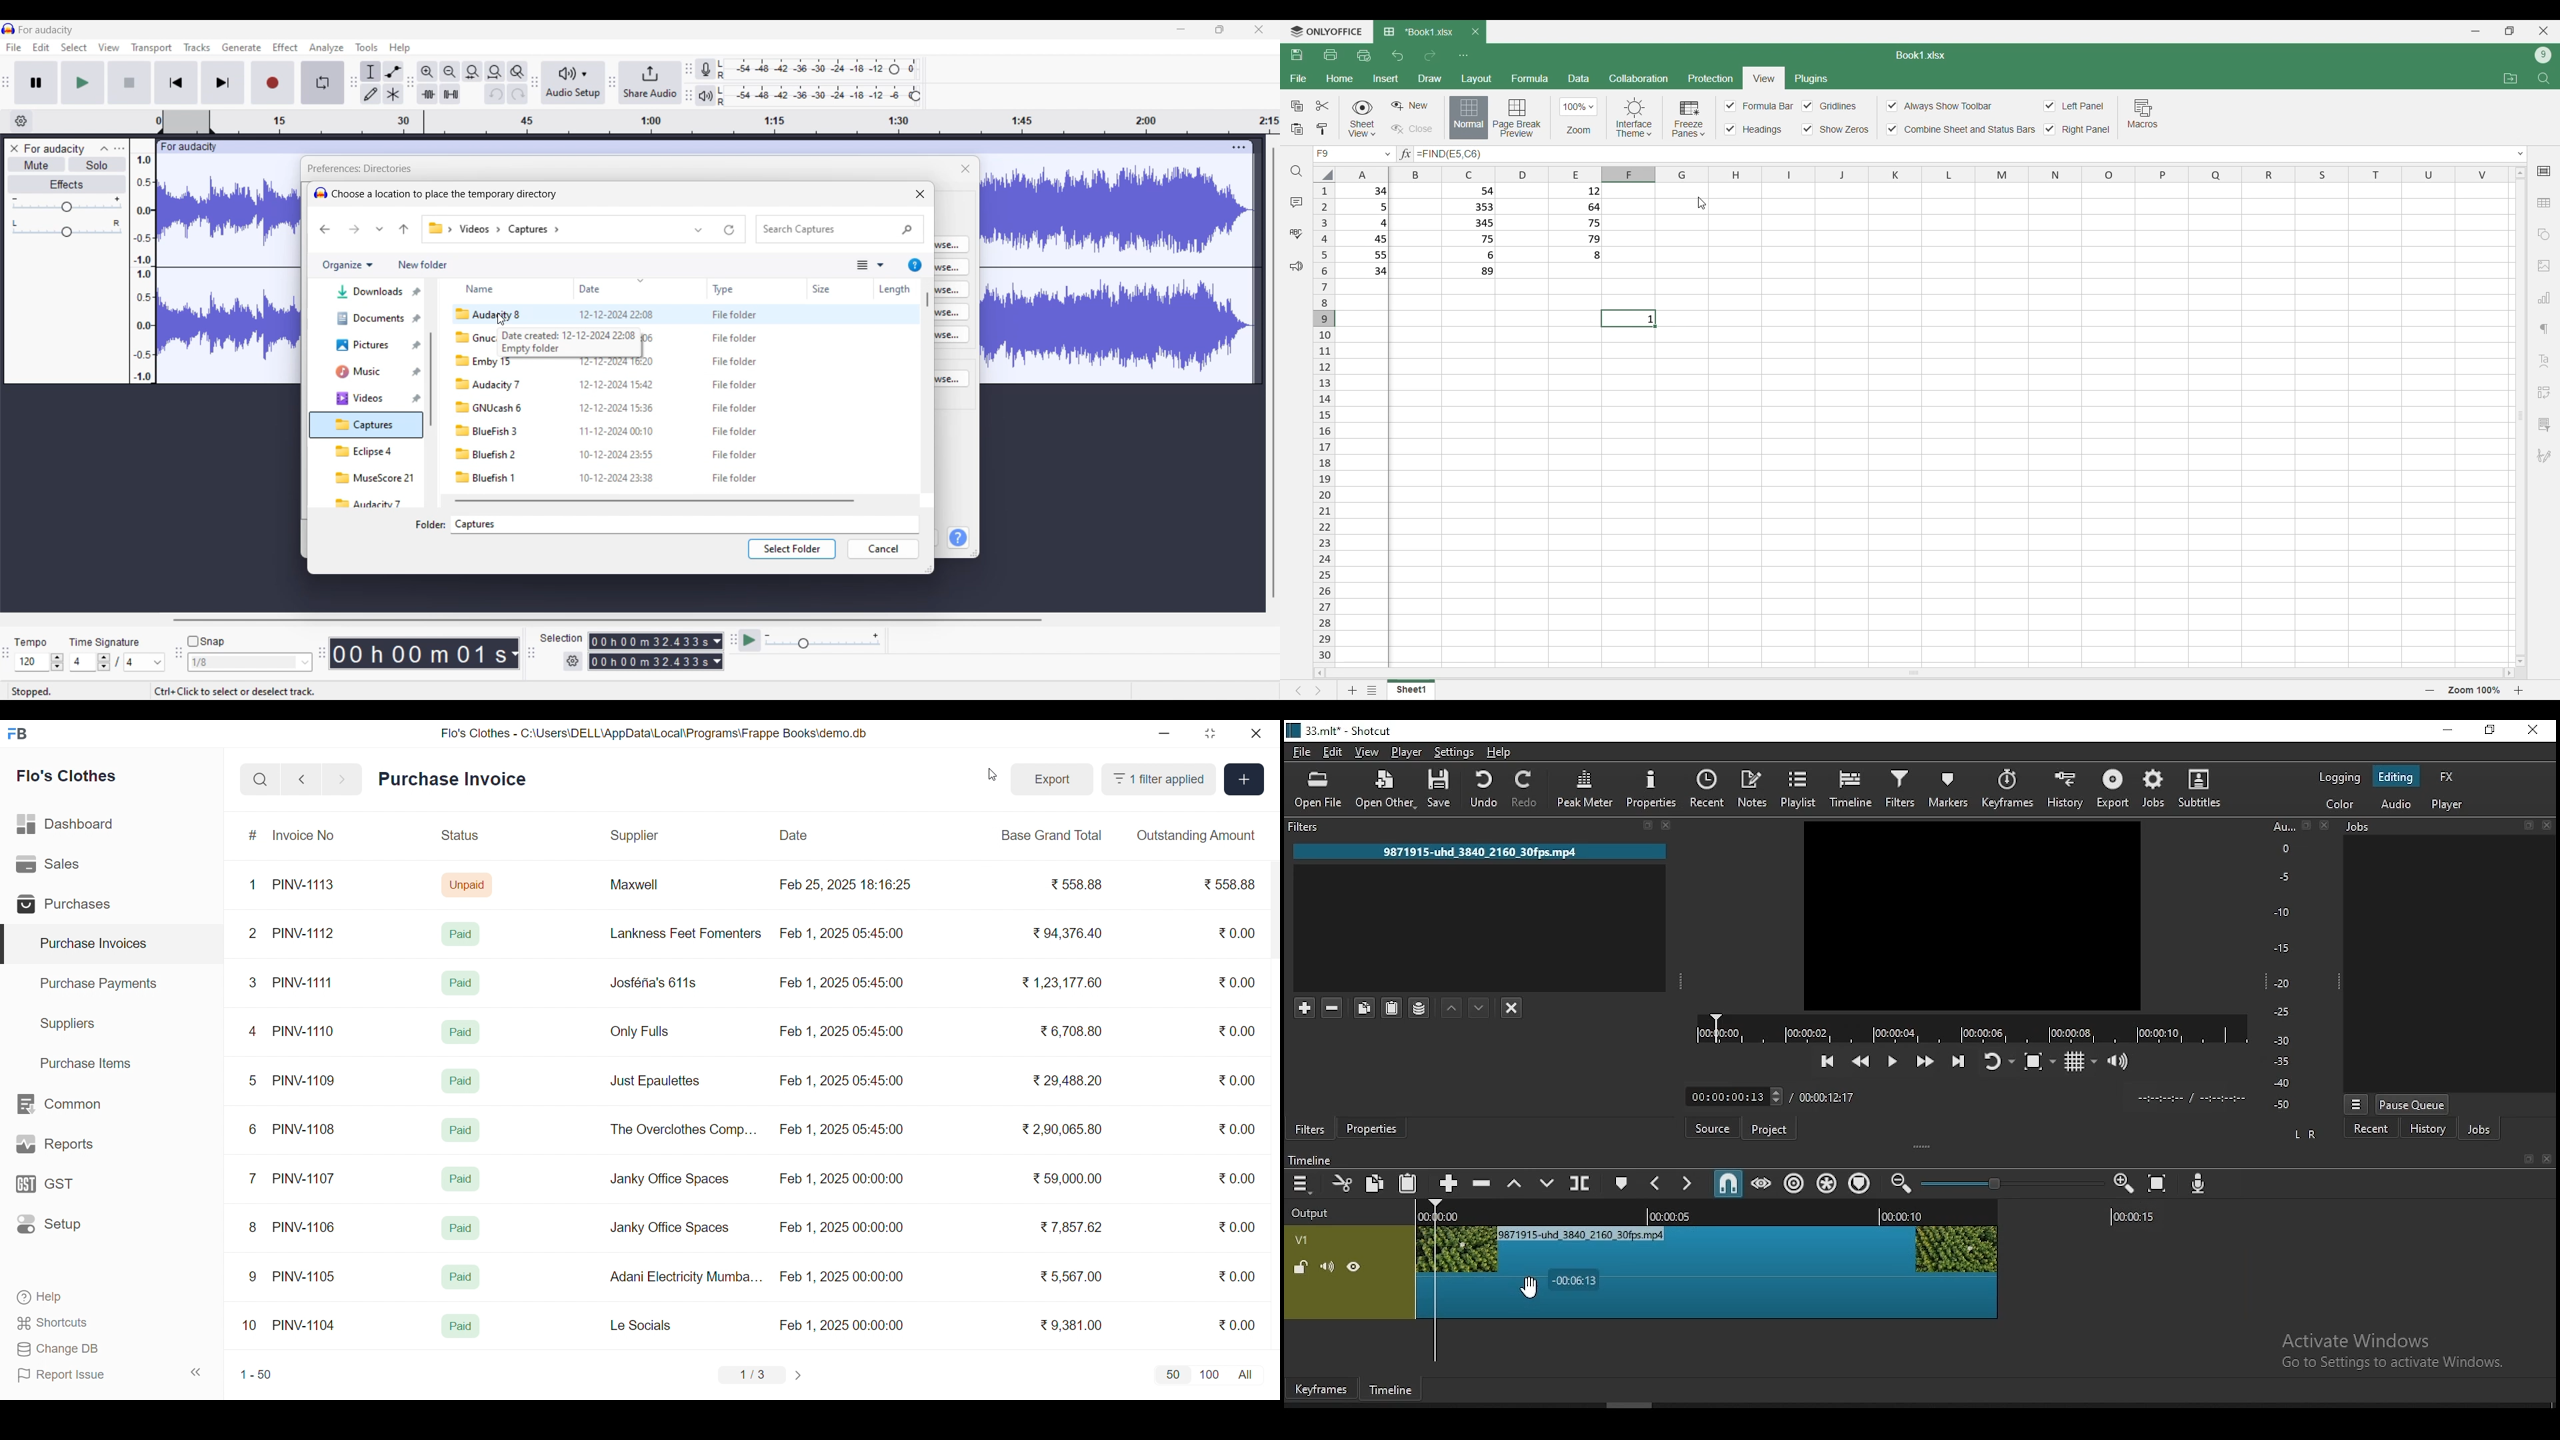  I want to click on properties, so click(1376, 1128).